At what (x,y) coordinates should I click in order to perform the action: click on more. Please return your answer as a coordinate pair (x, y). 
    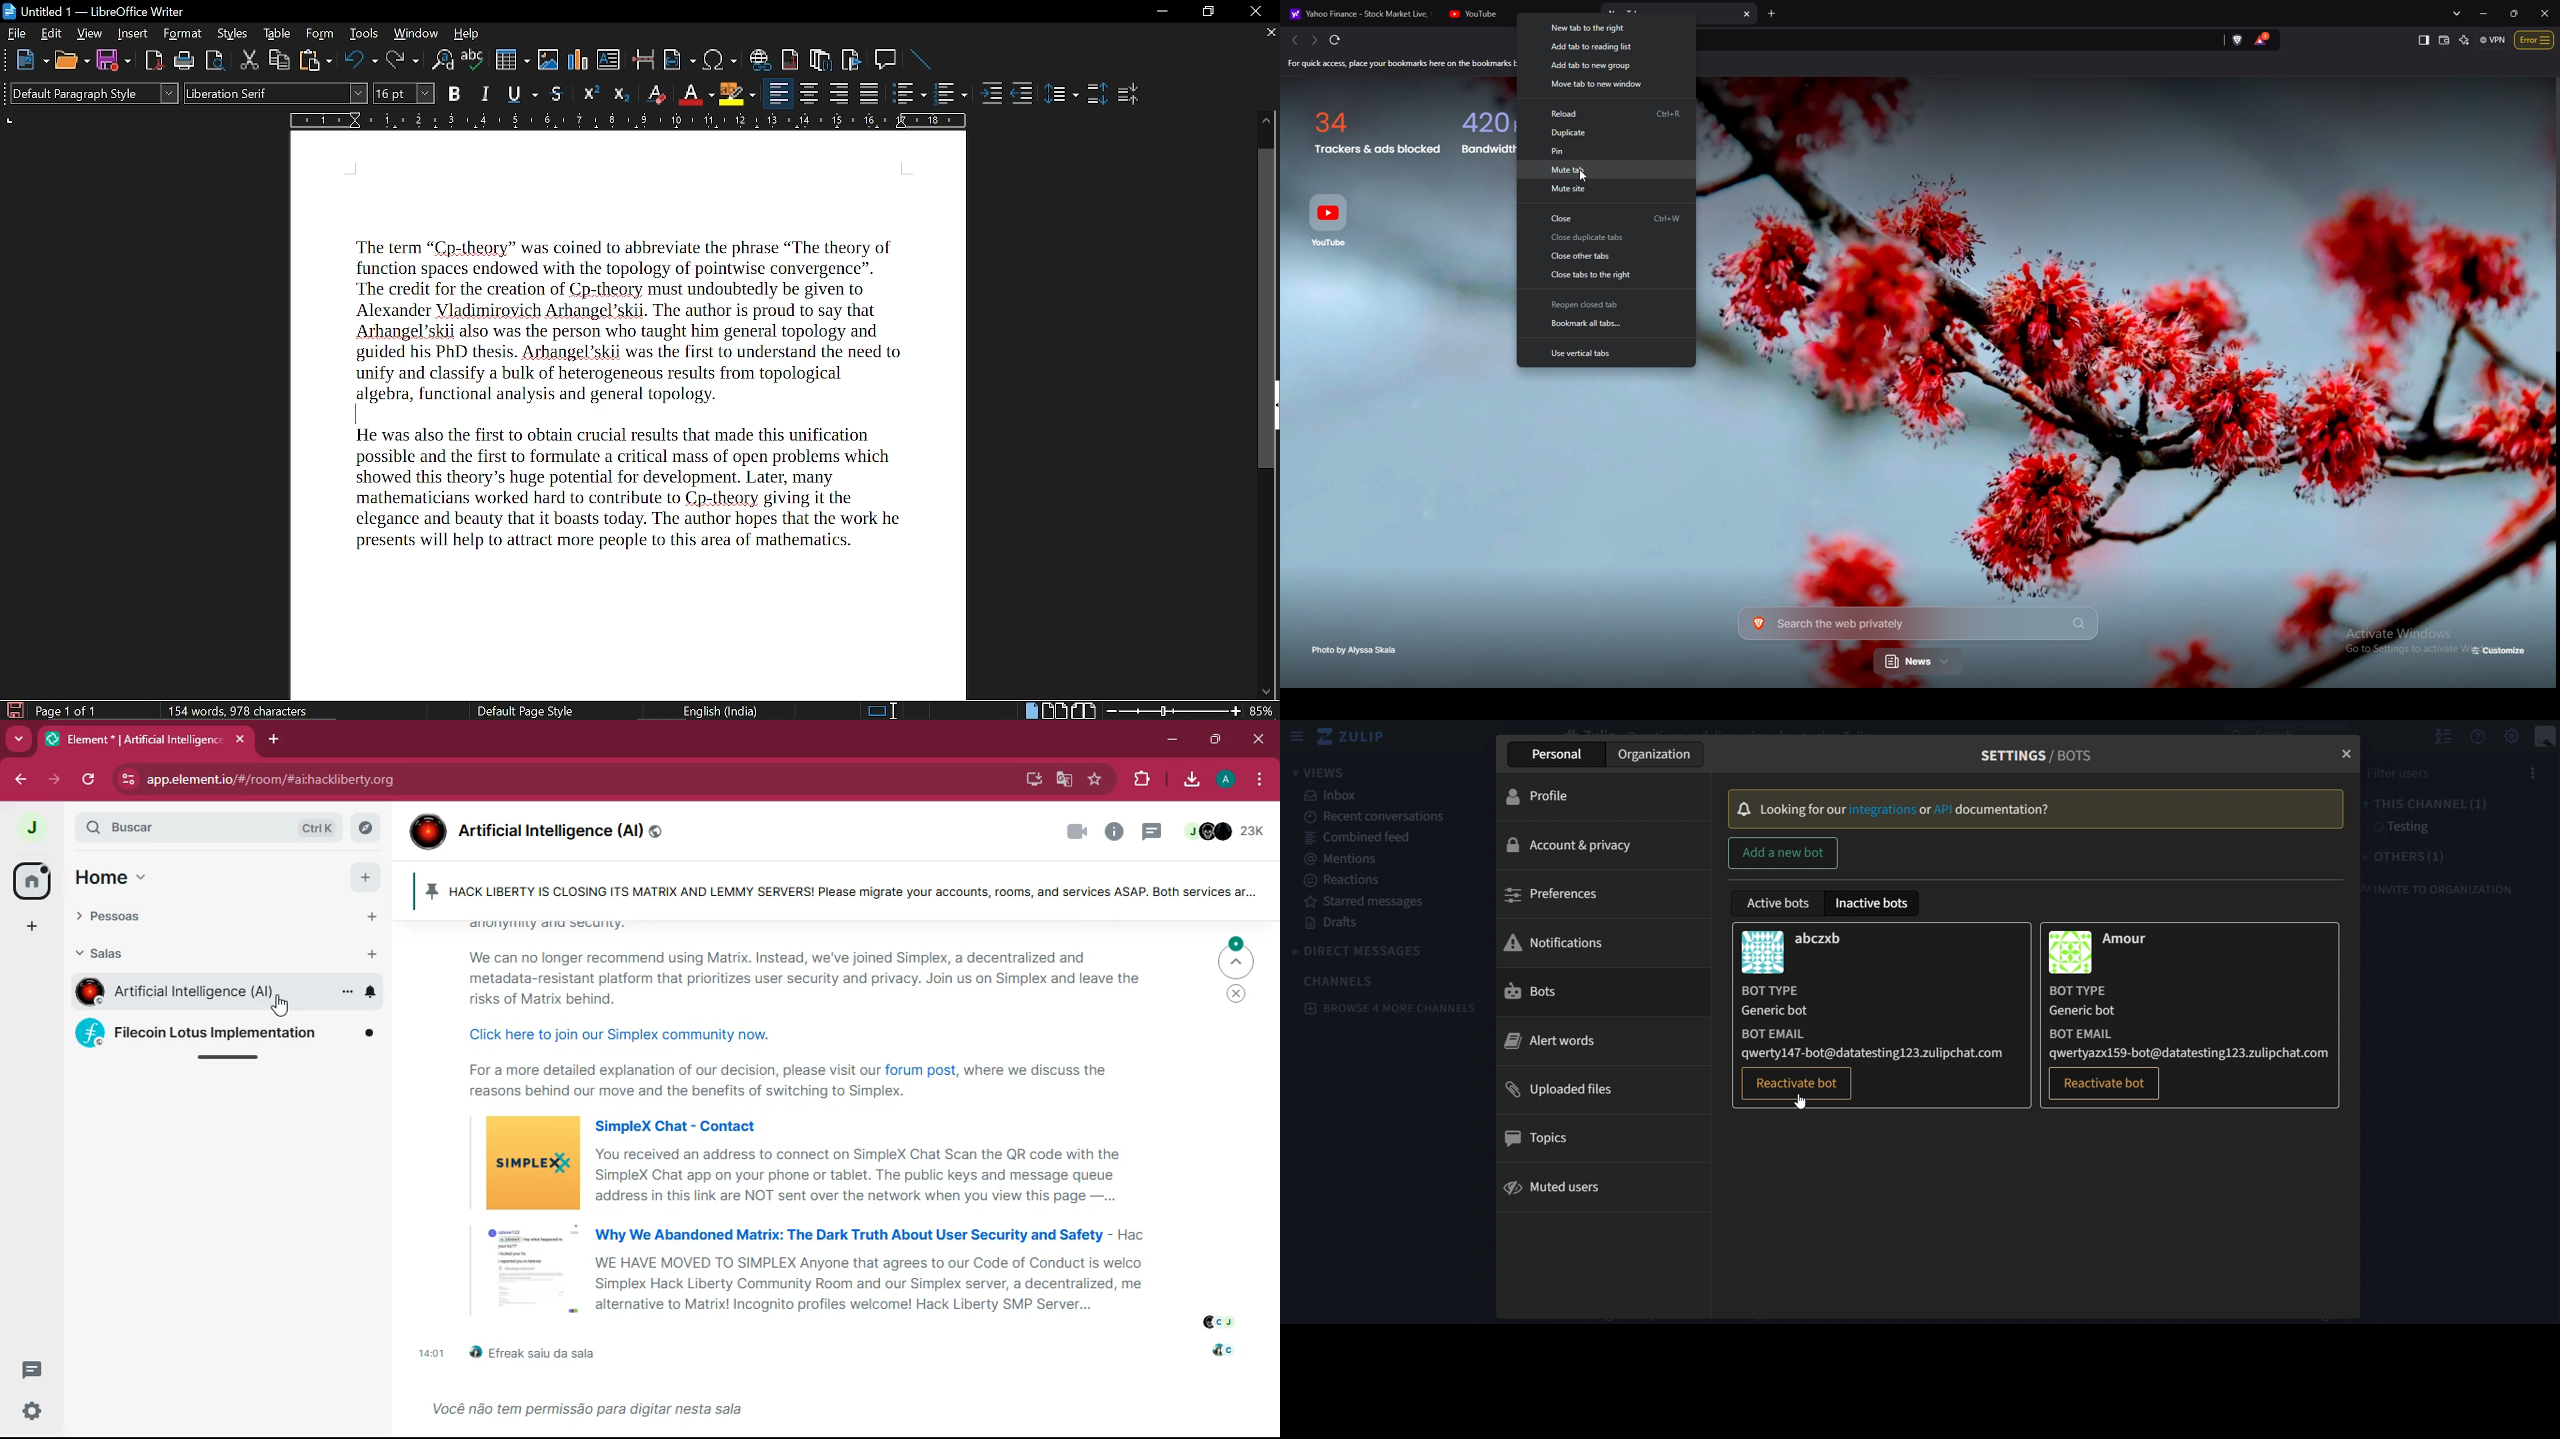
    Looking at the image, I should click on (345, 992).